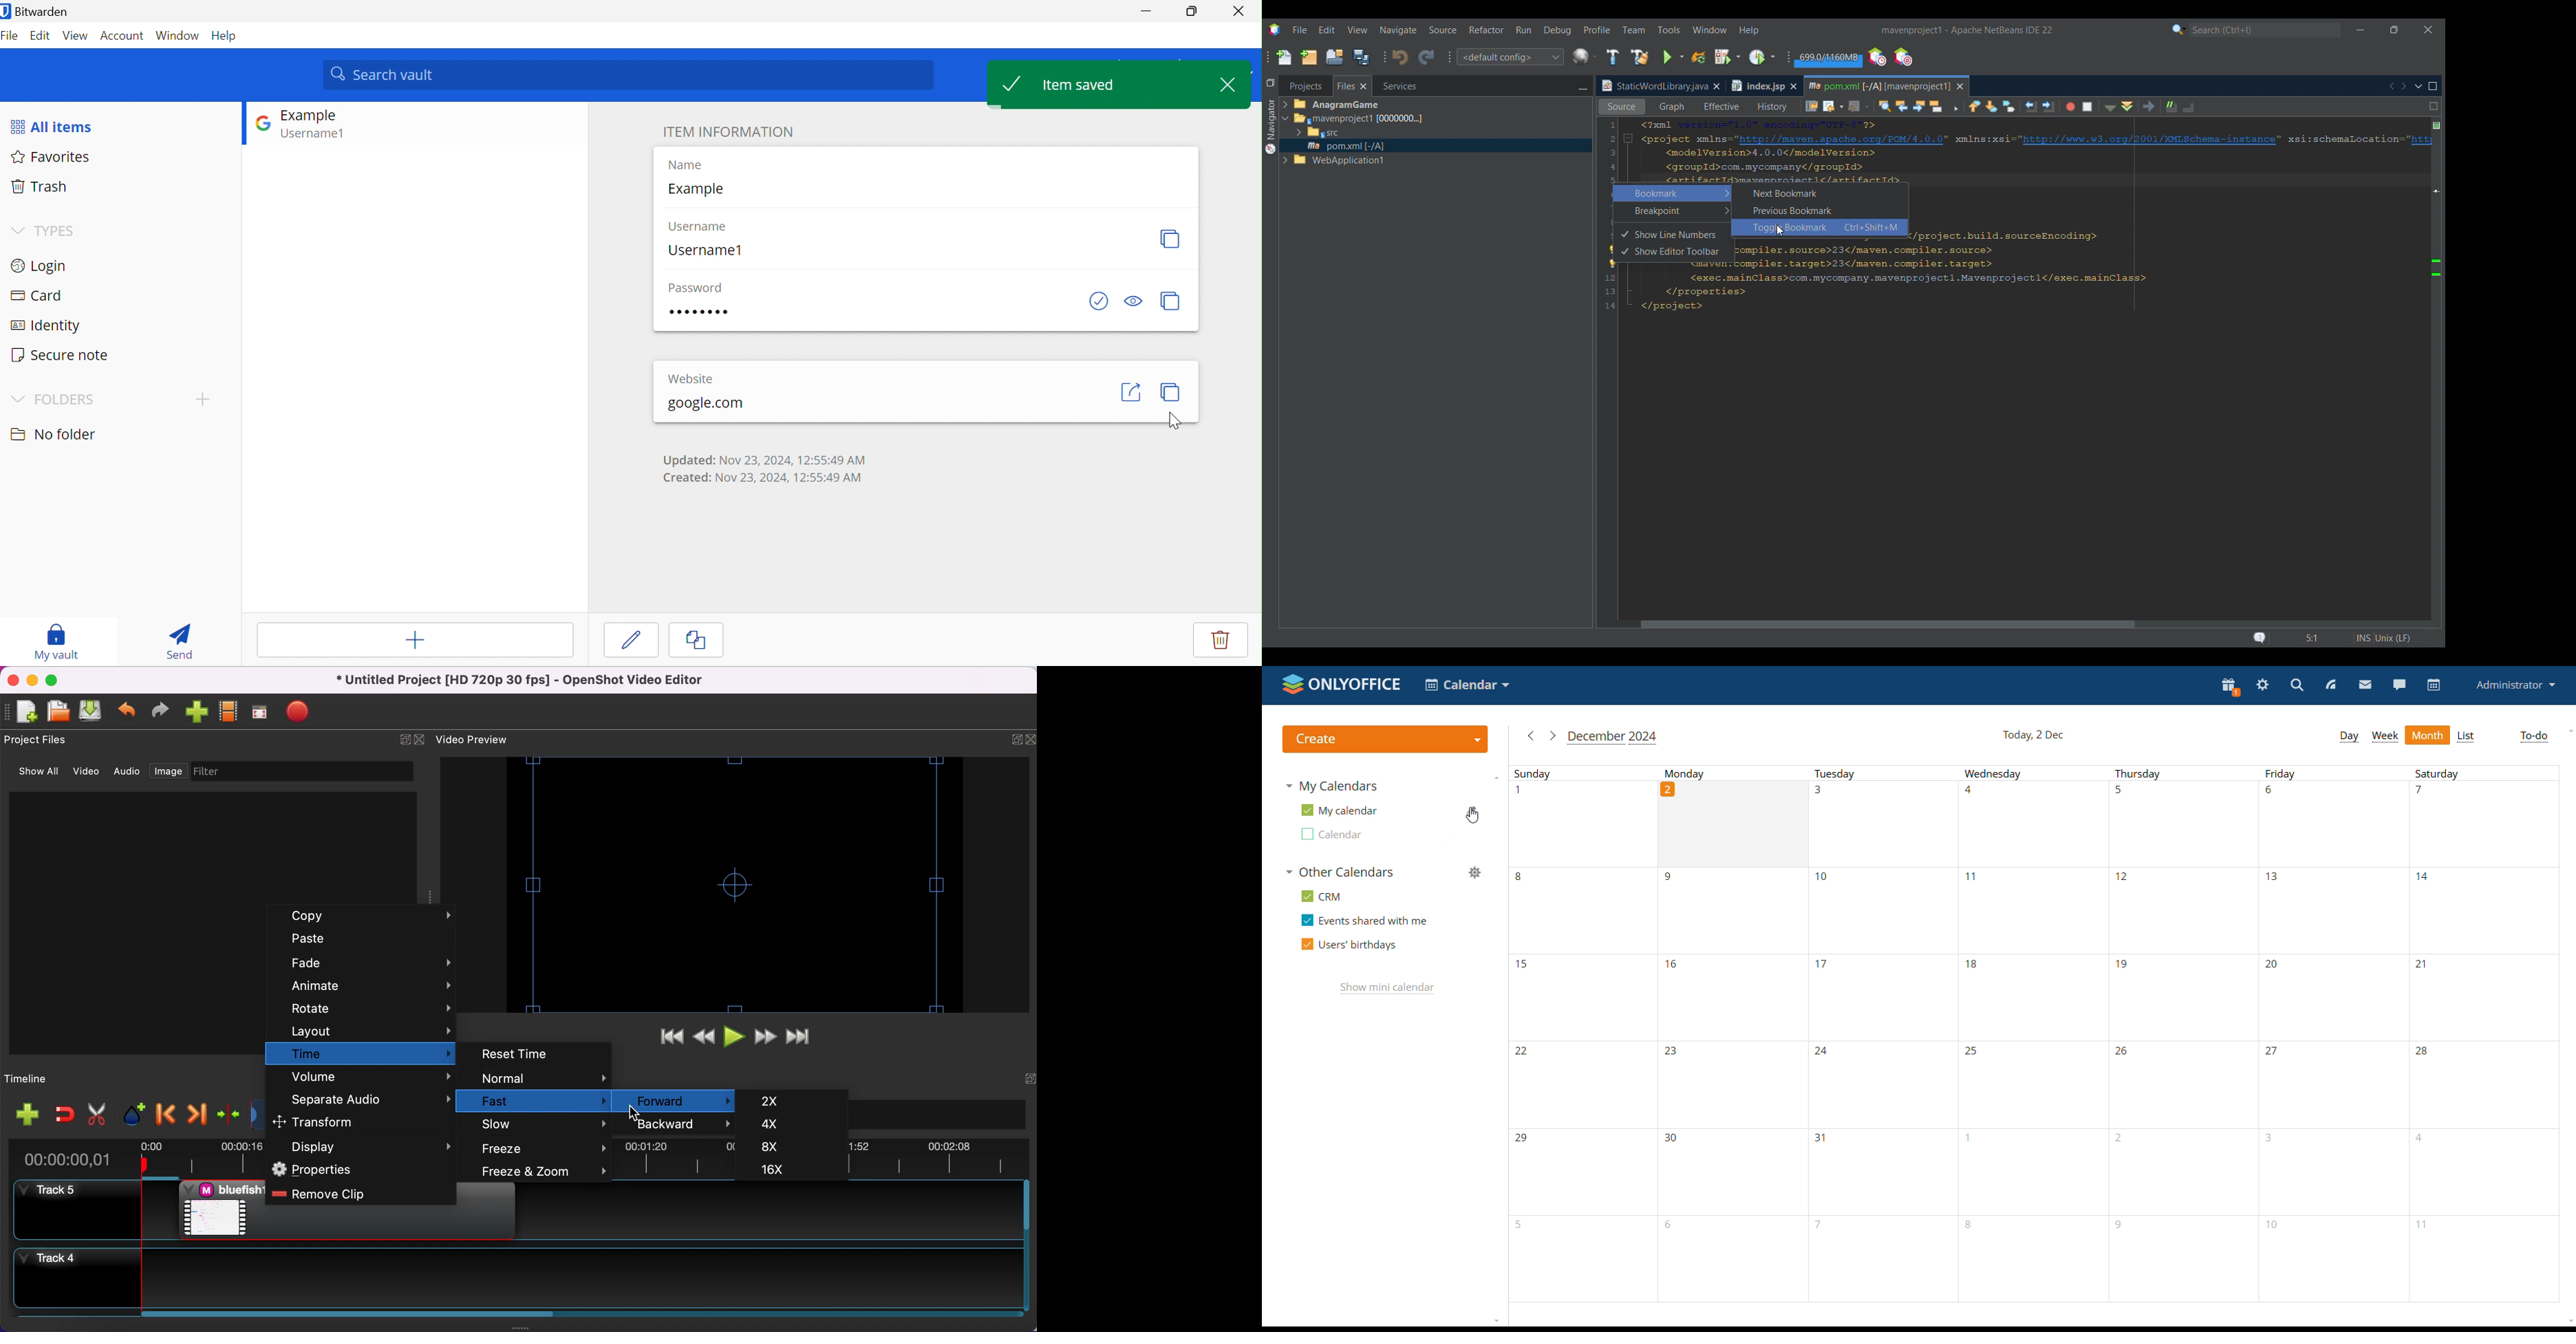 This screenshot has height=1344, width=2576. Describe the element at coordinates (367, 1010) in the screenshot. I see `rotate` at that location.